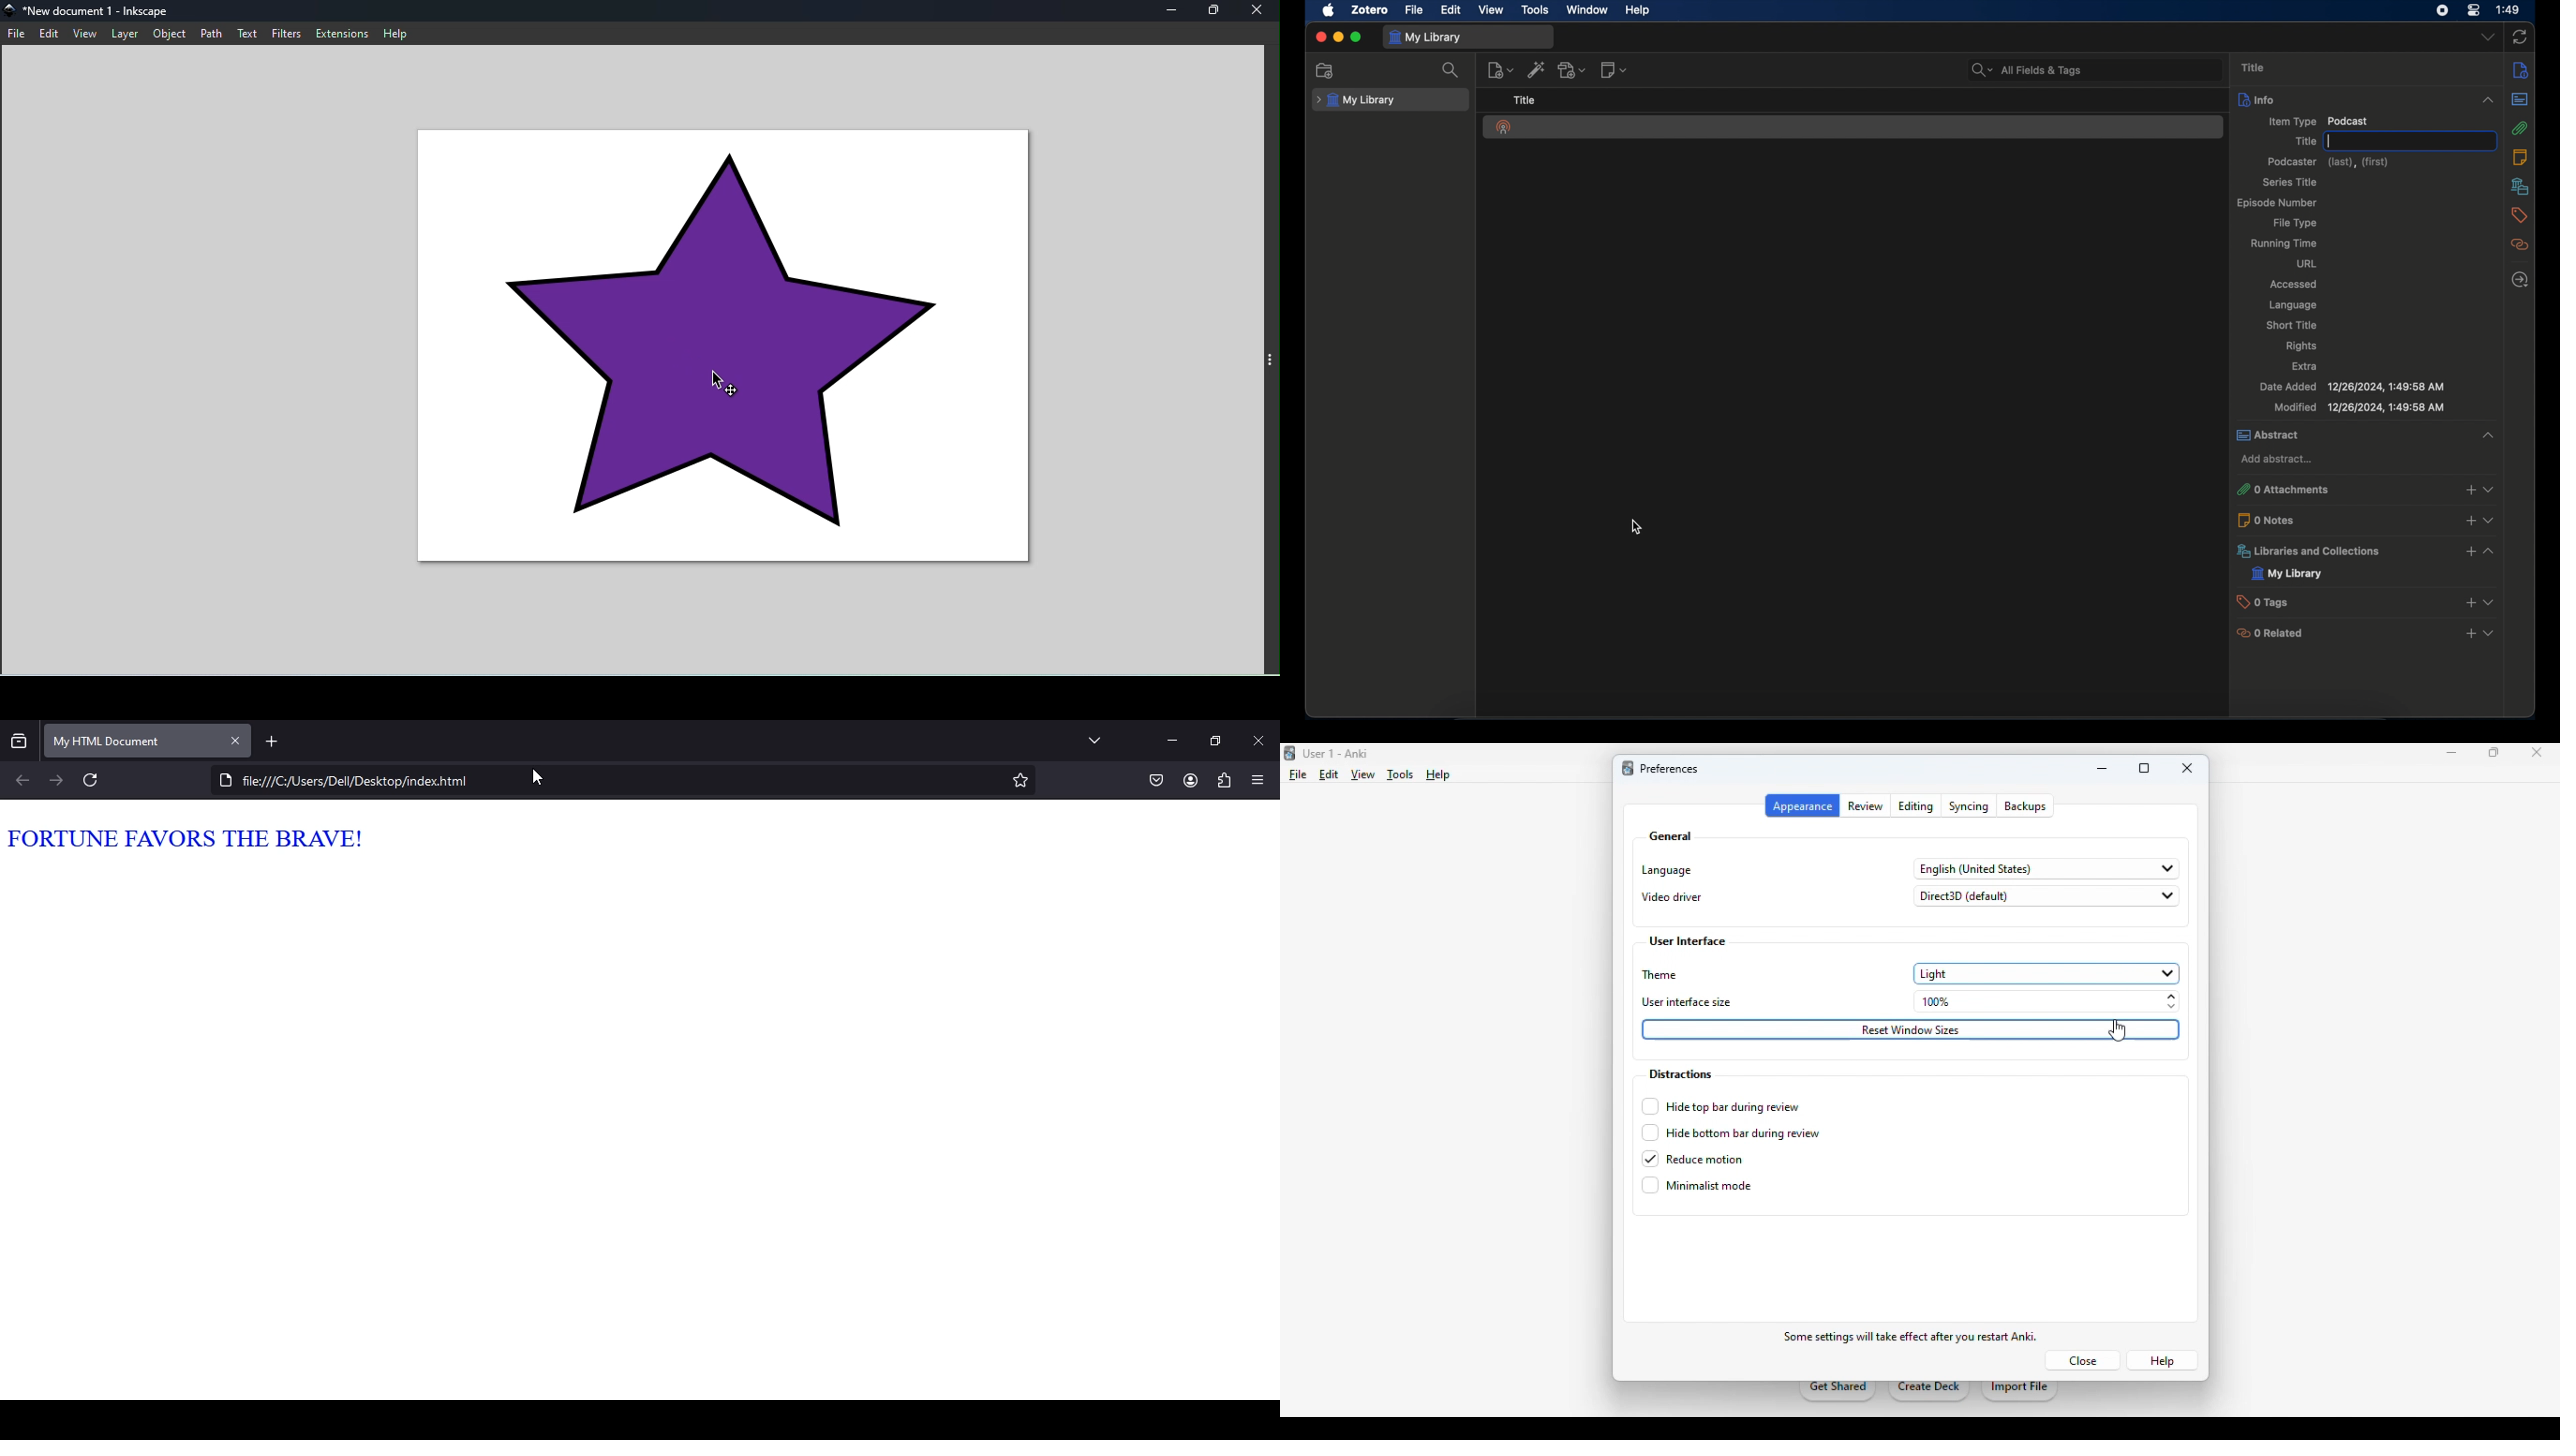 The image size is (2576, 1456). Describe the element at coordinates (2285, 244) in the screenshot. I see `running time` at that location.